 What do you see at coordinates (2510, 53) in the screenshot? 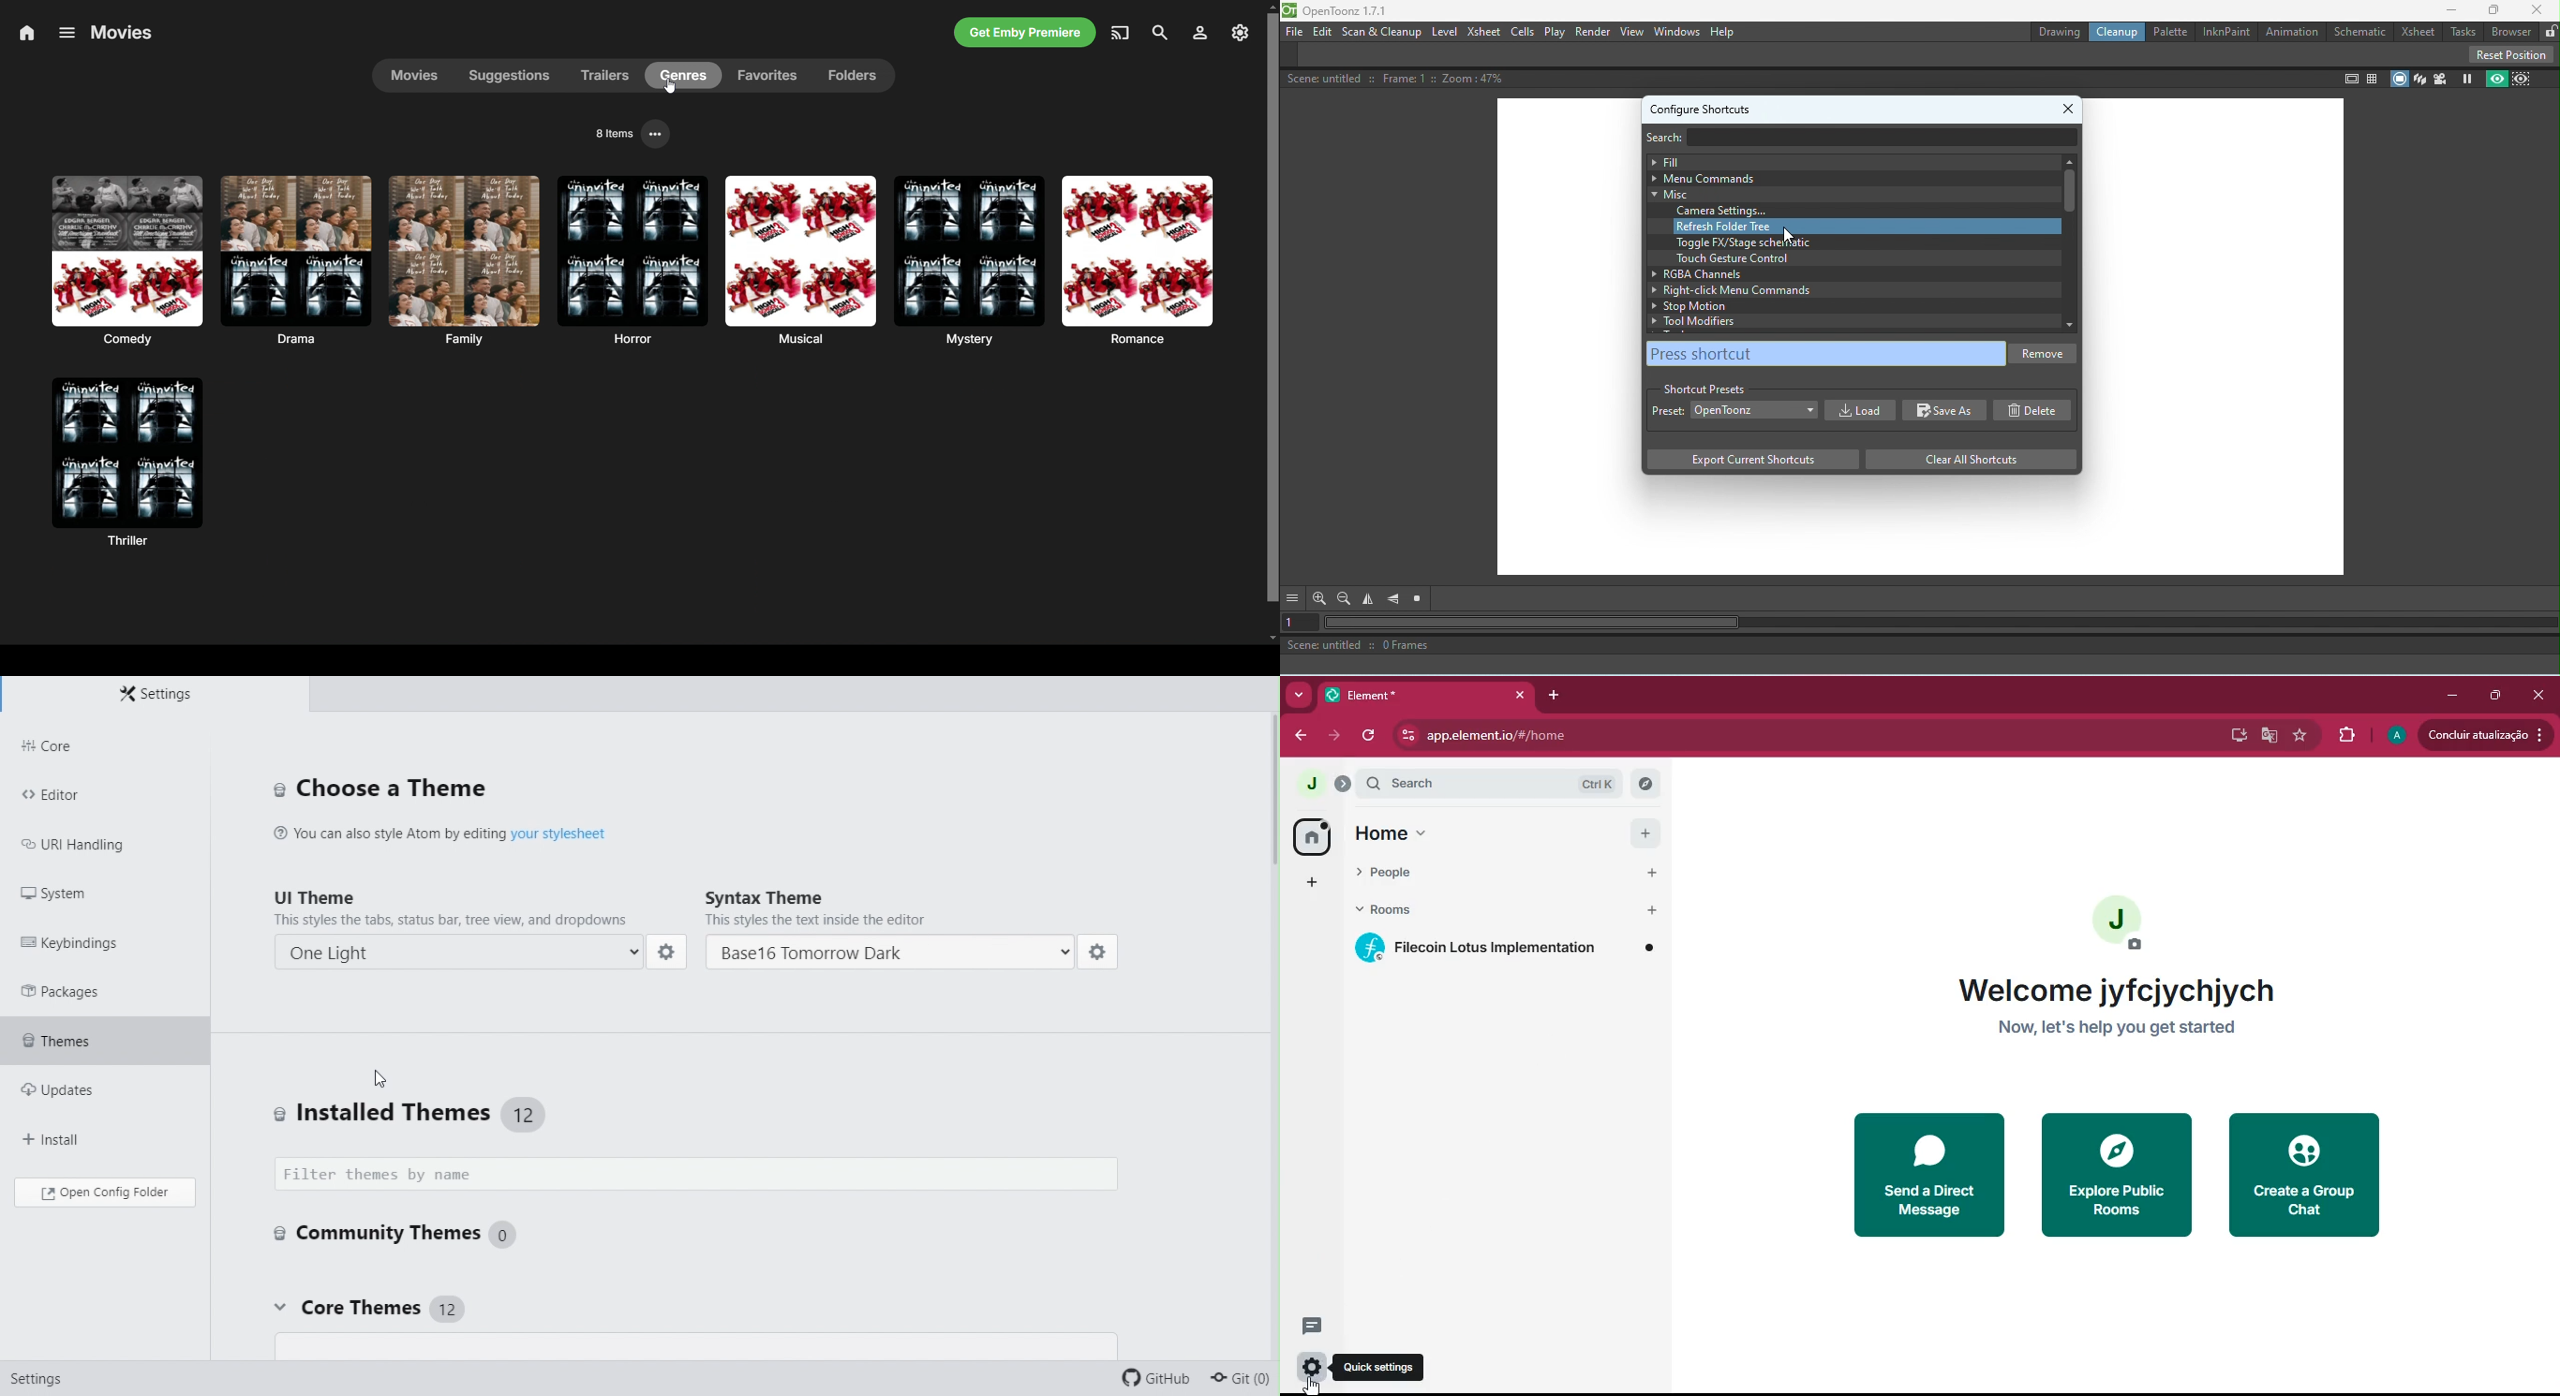
I see `Reset position` at bounding box center [2510, 53].